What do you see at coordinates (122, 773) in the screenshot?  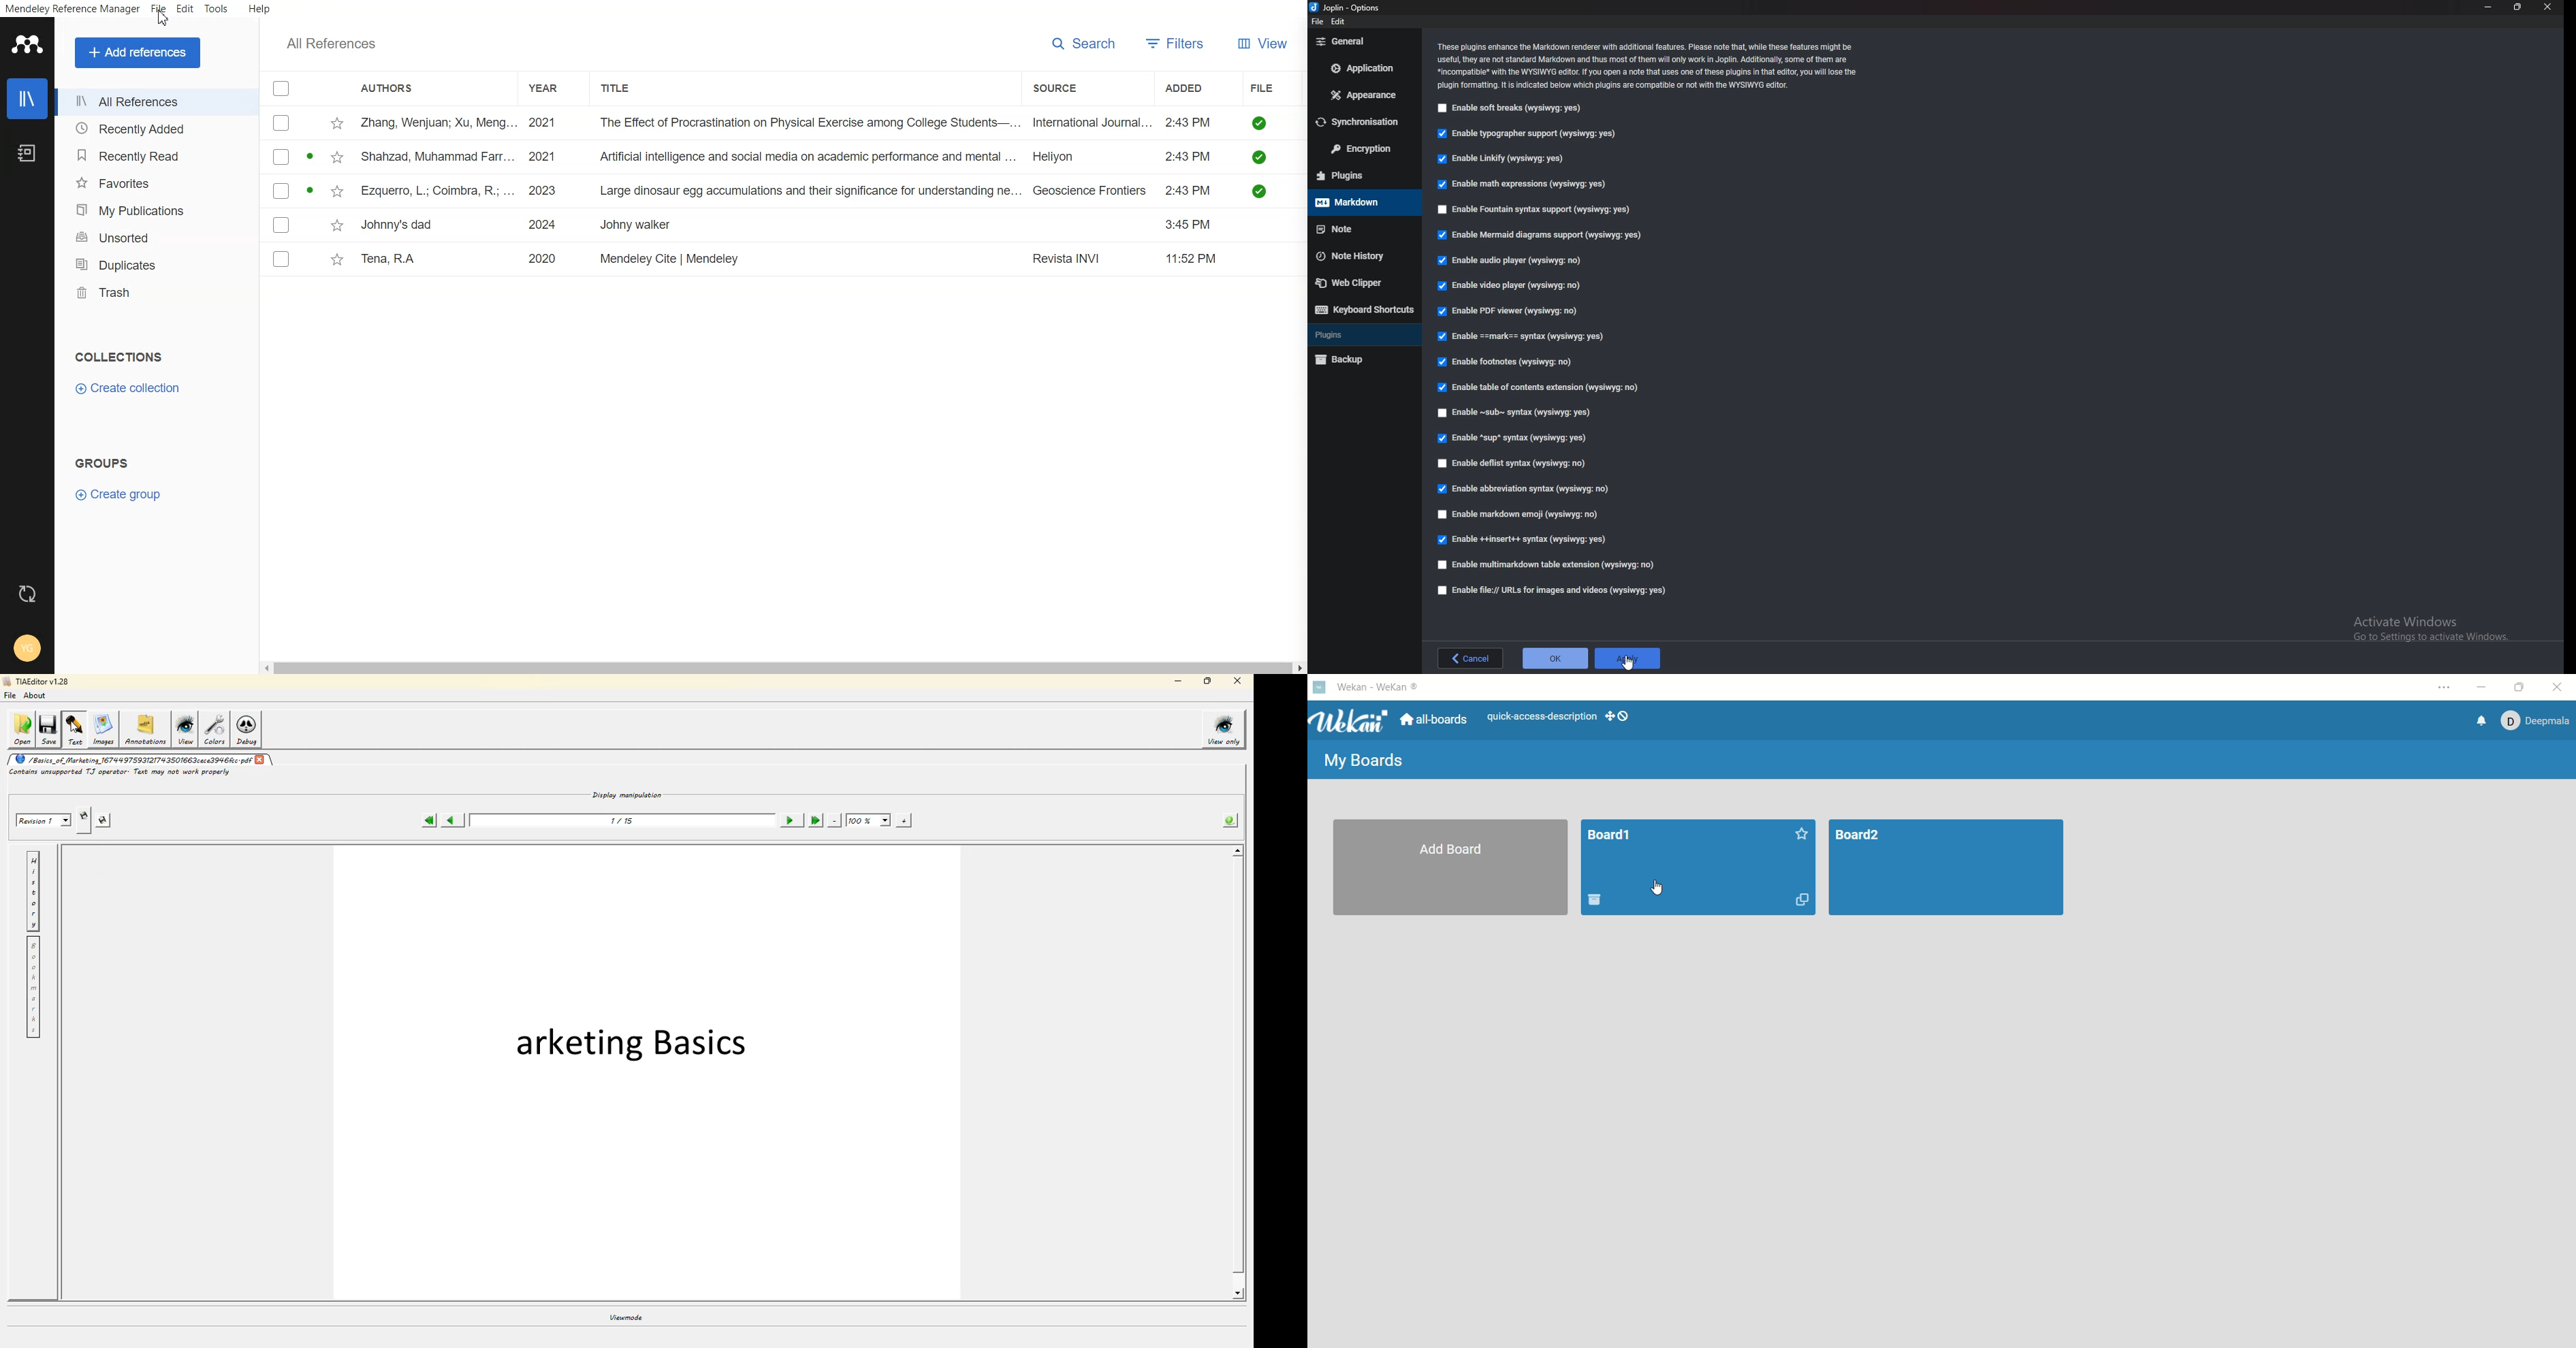 I see `contains unsupported TJ operator. text may not work properly` at bounding box center [122, 773].